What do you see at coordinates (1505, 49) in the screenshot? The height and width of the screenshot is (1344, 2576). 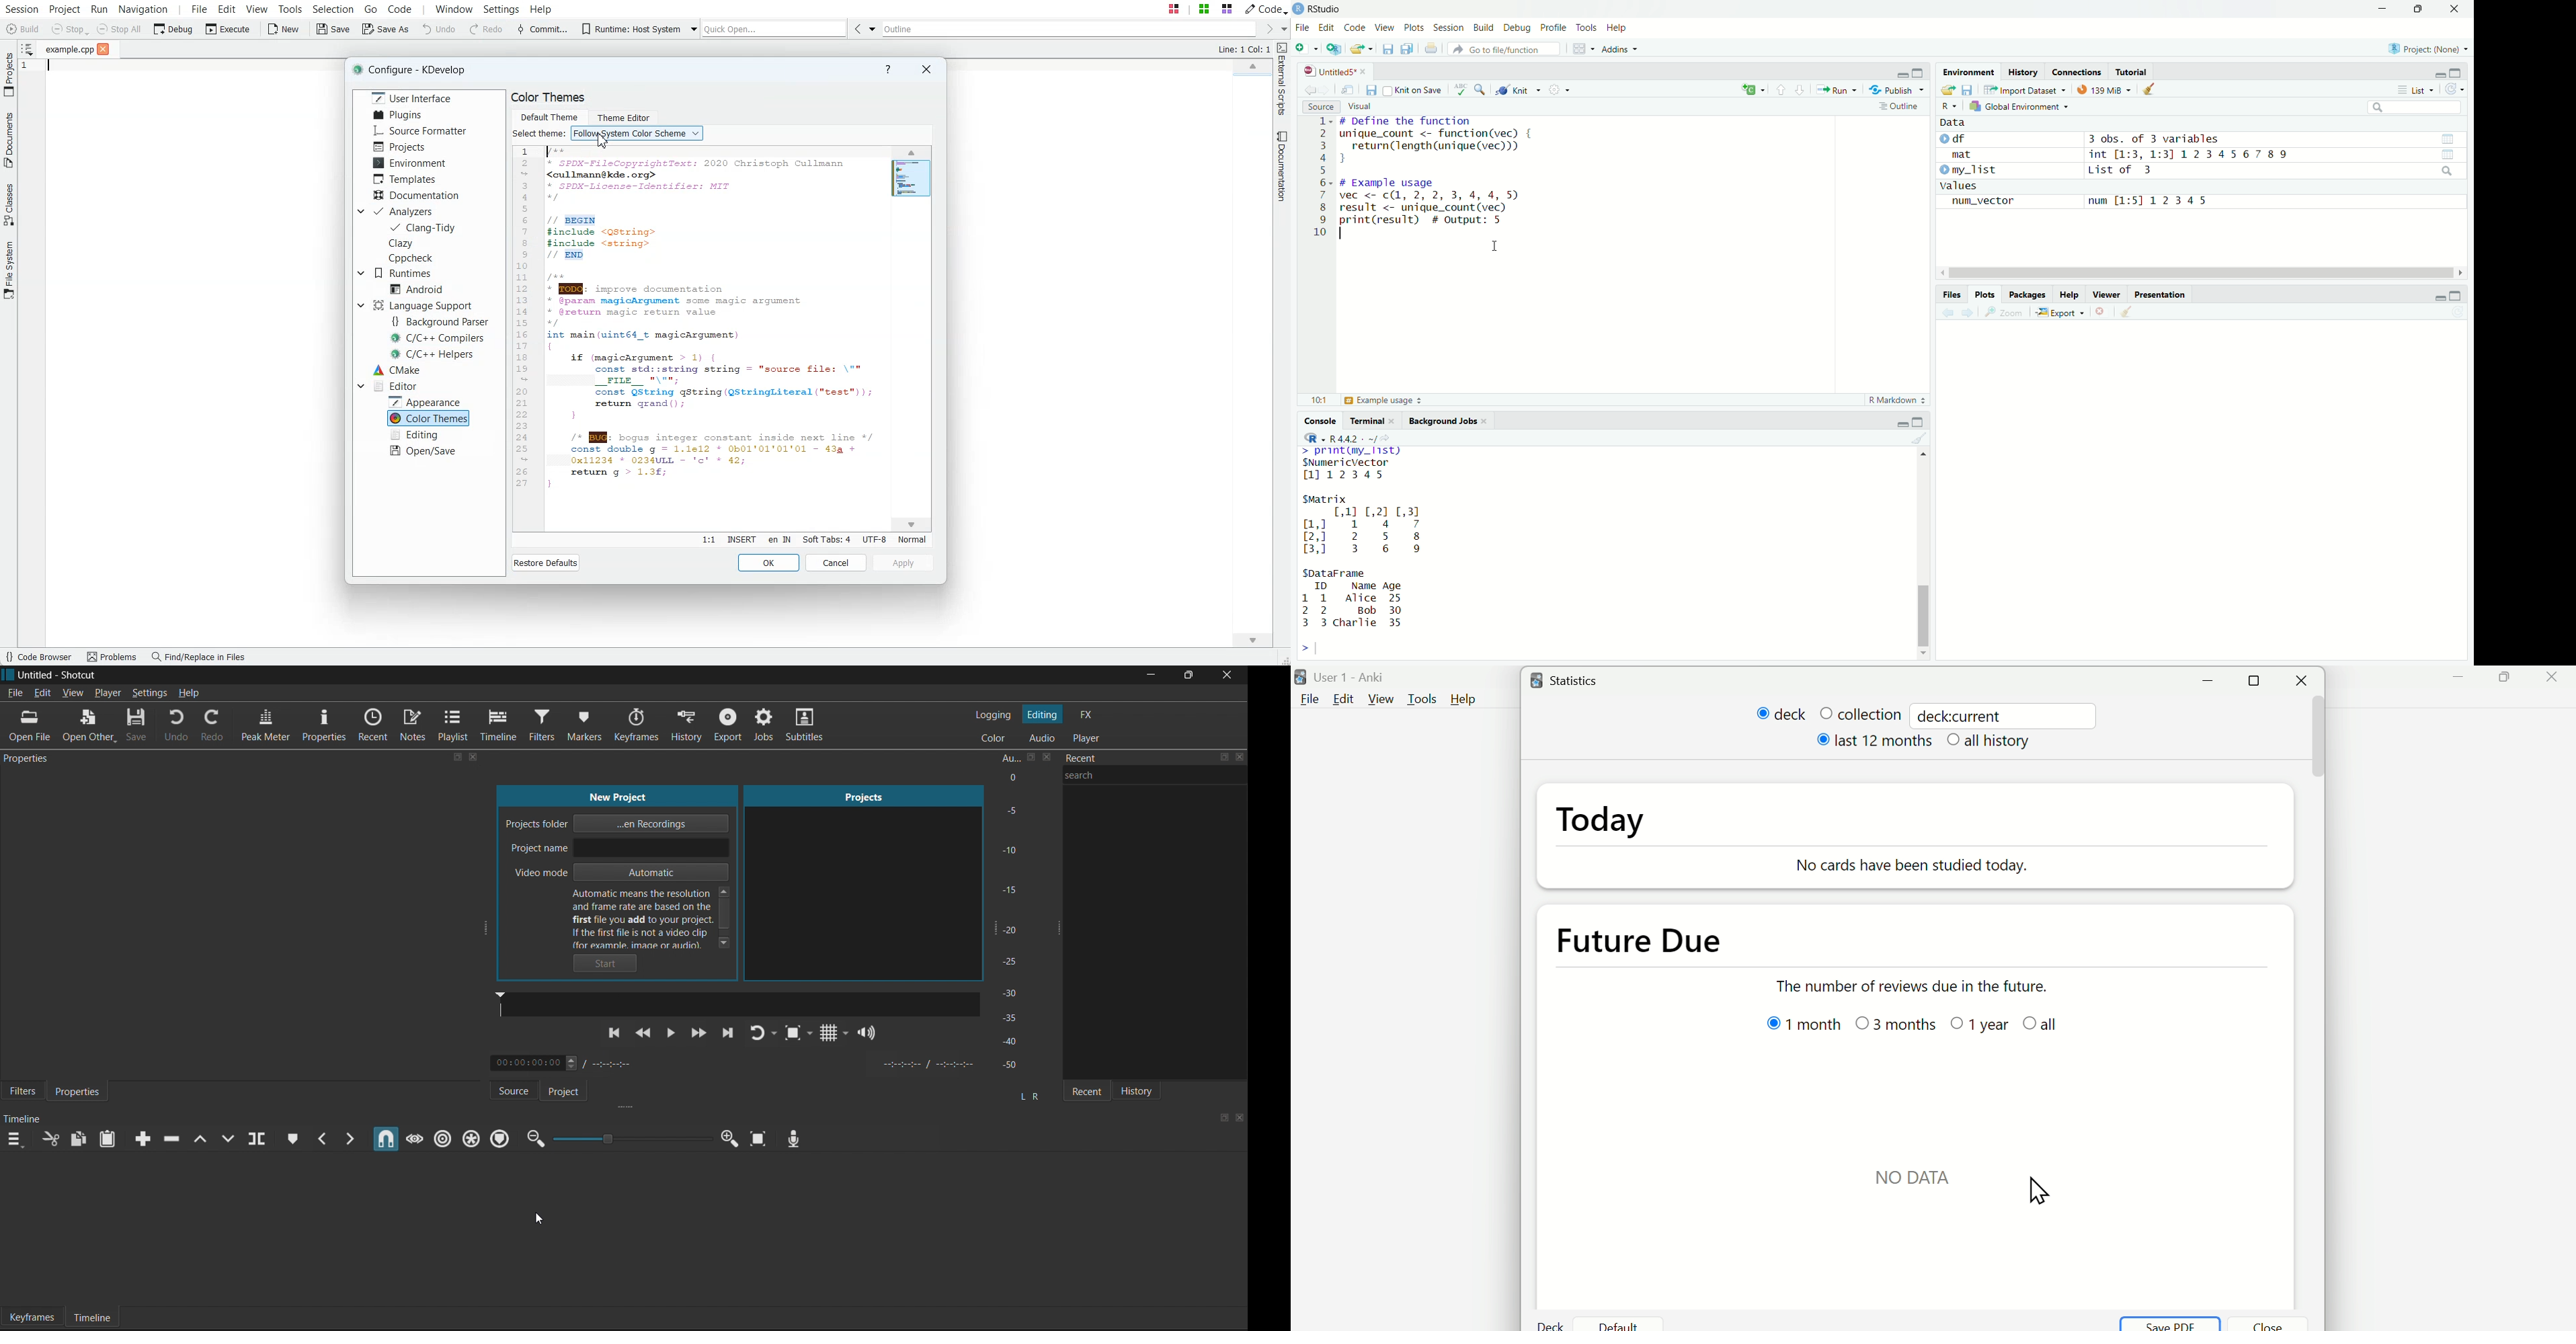 I see `go to file/function` at bounding box center [1505, 49].